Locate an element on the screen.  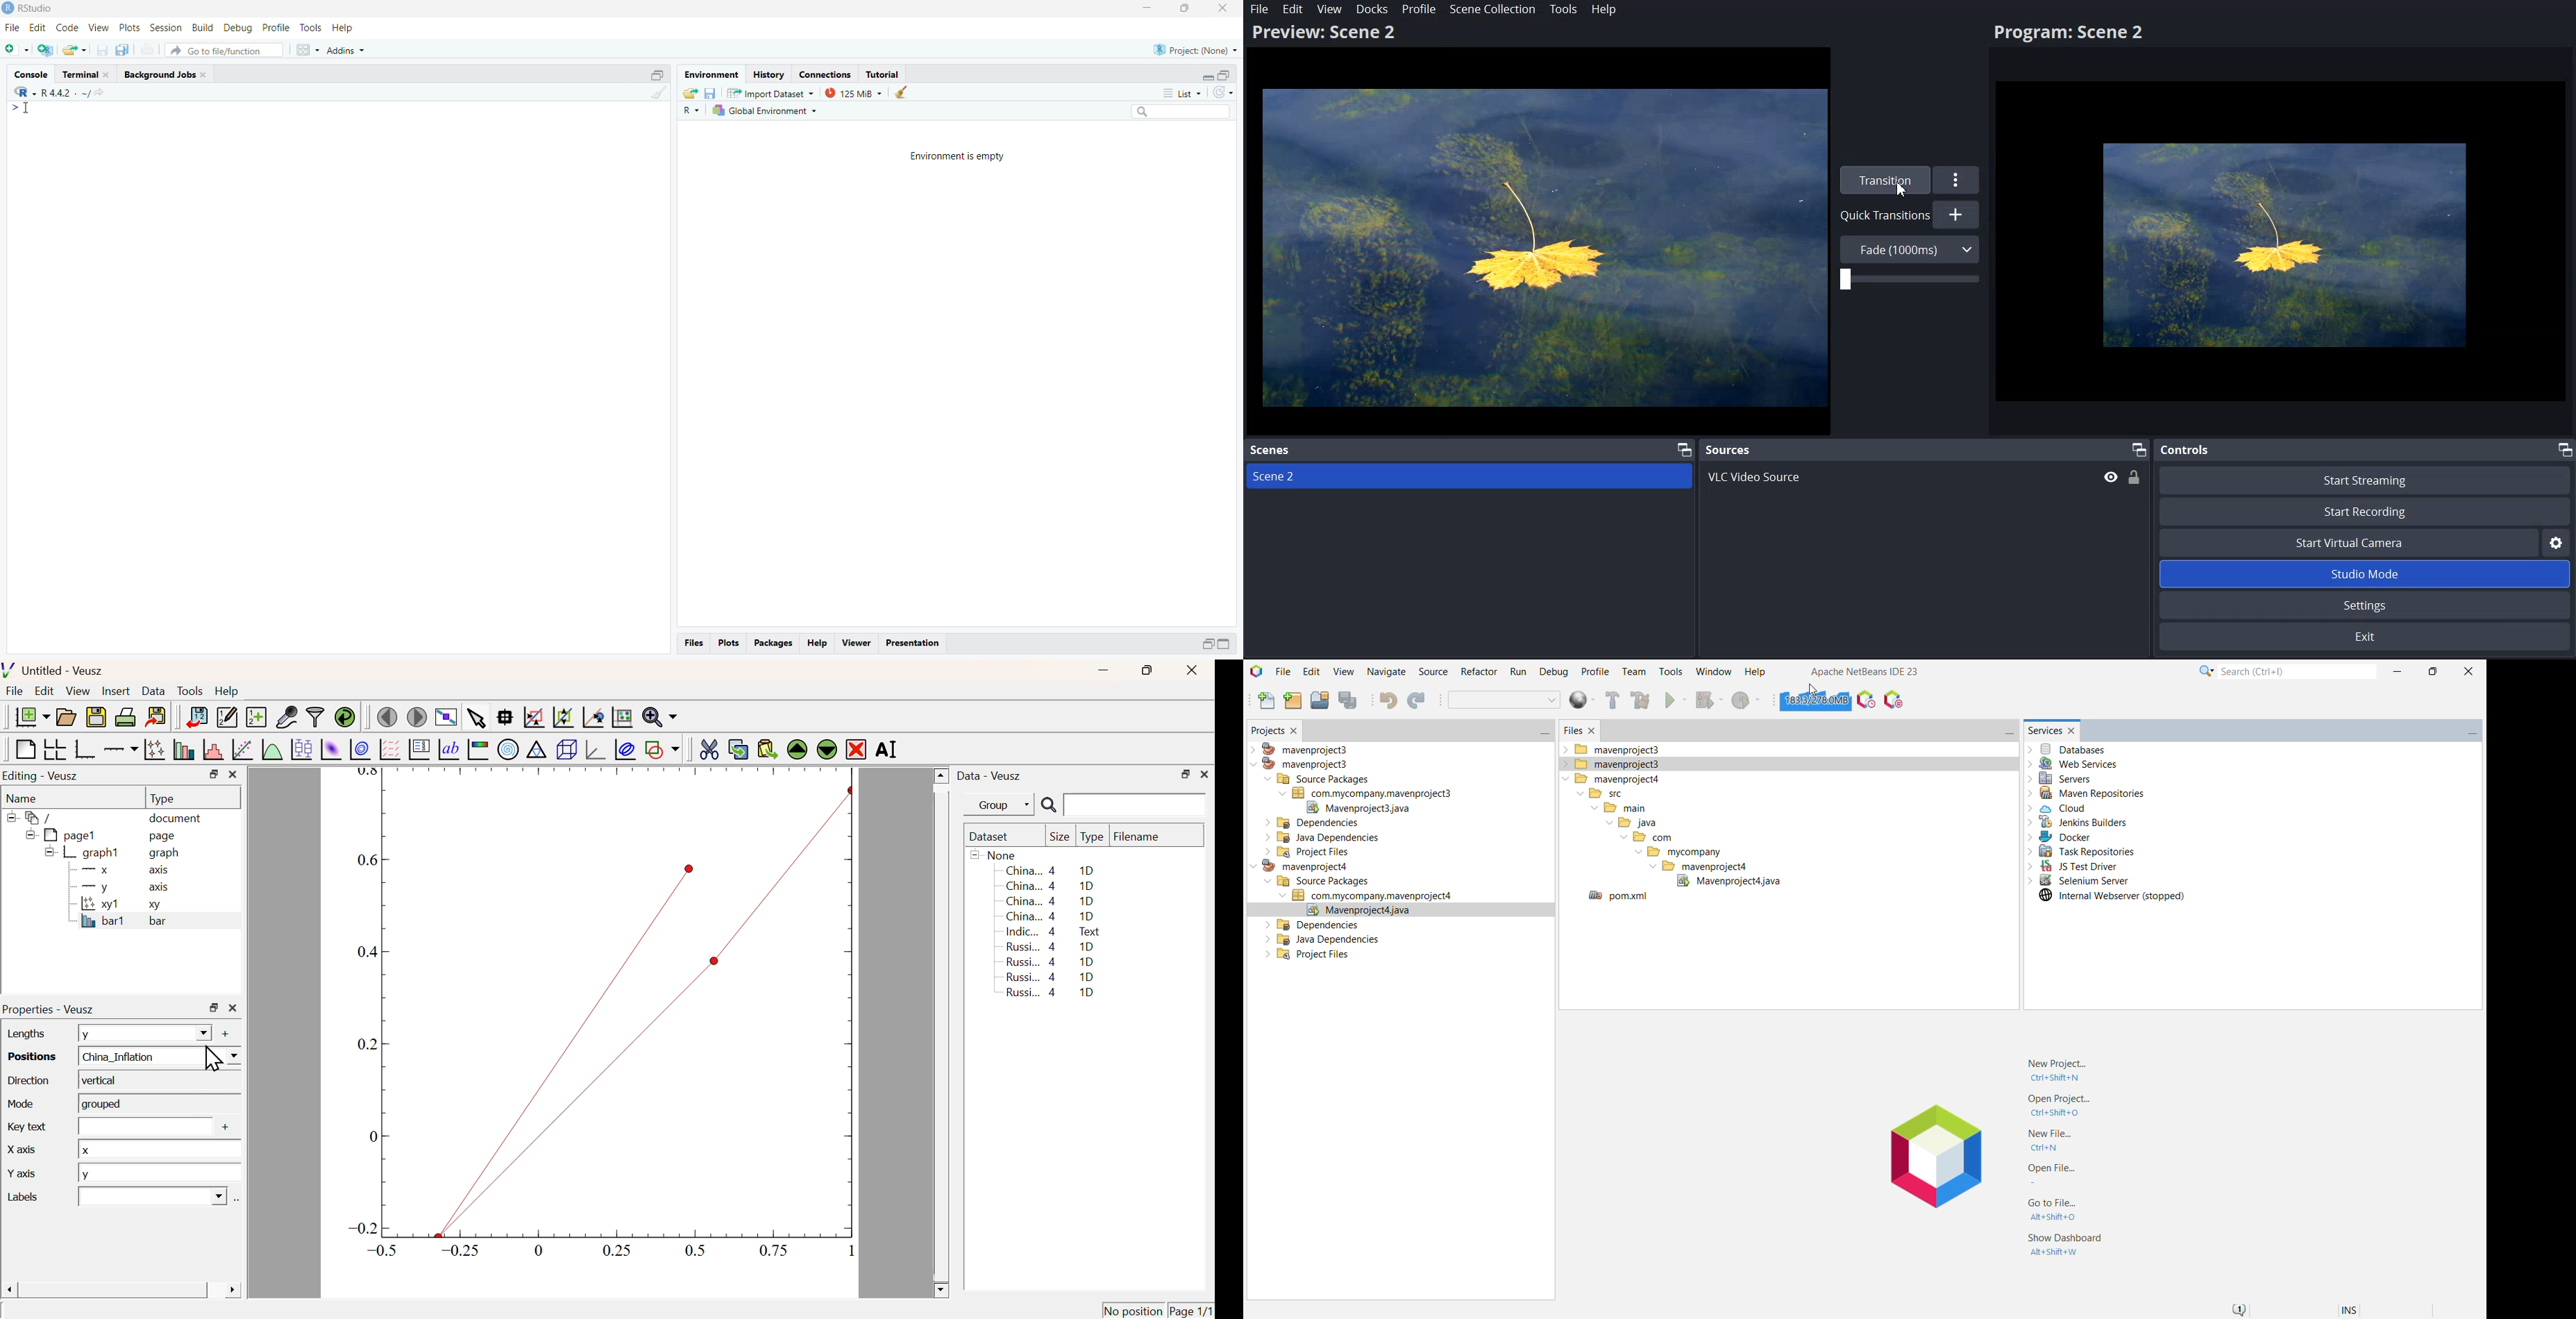
Flower Image is located at coordinates (1539, 249).